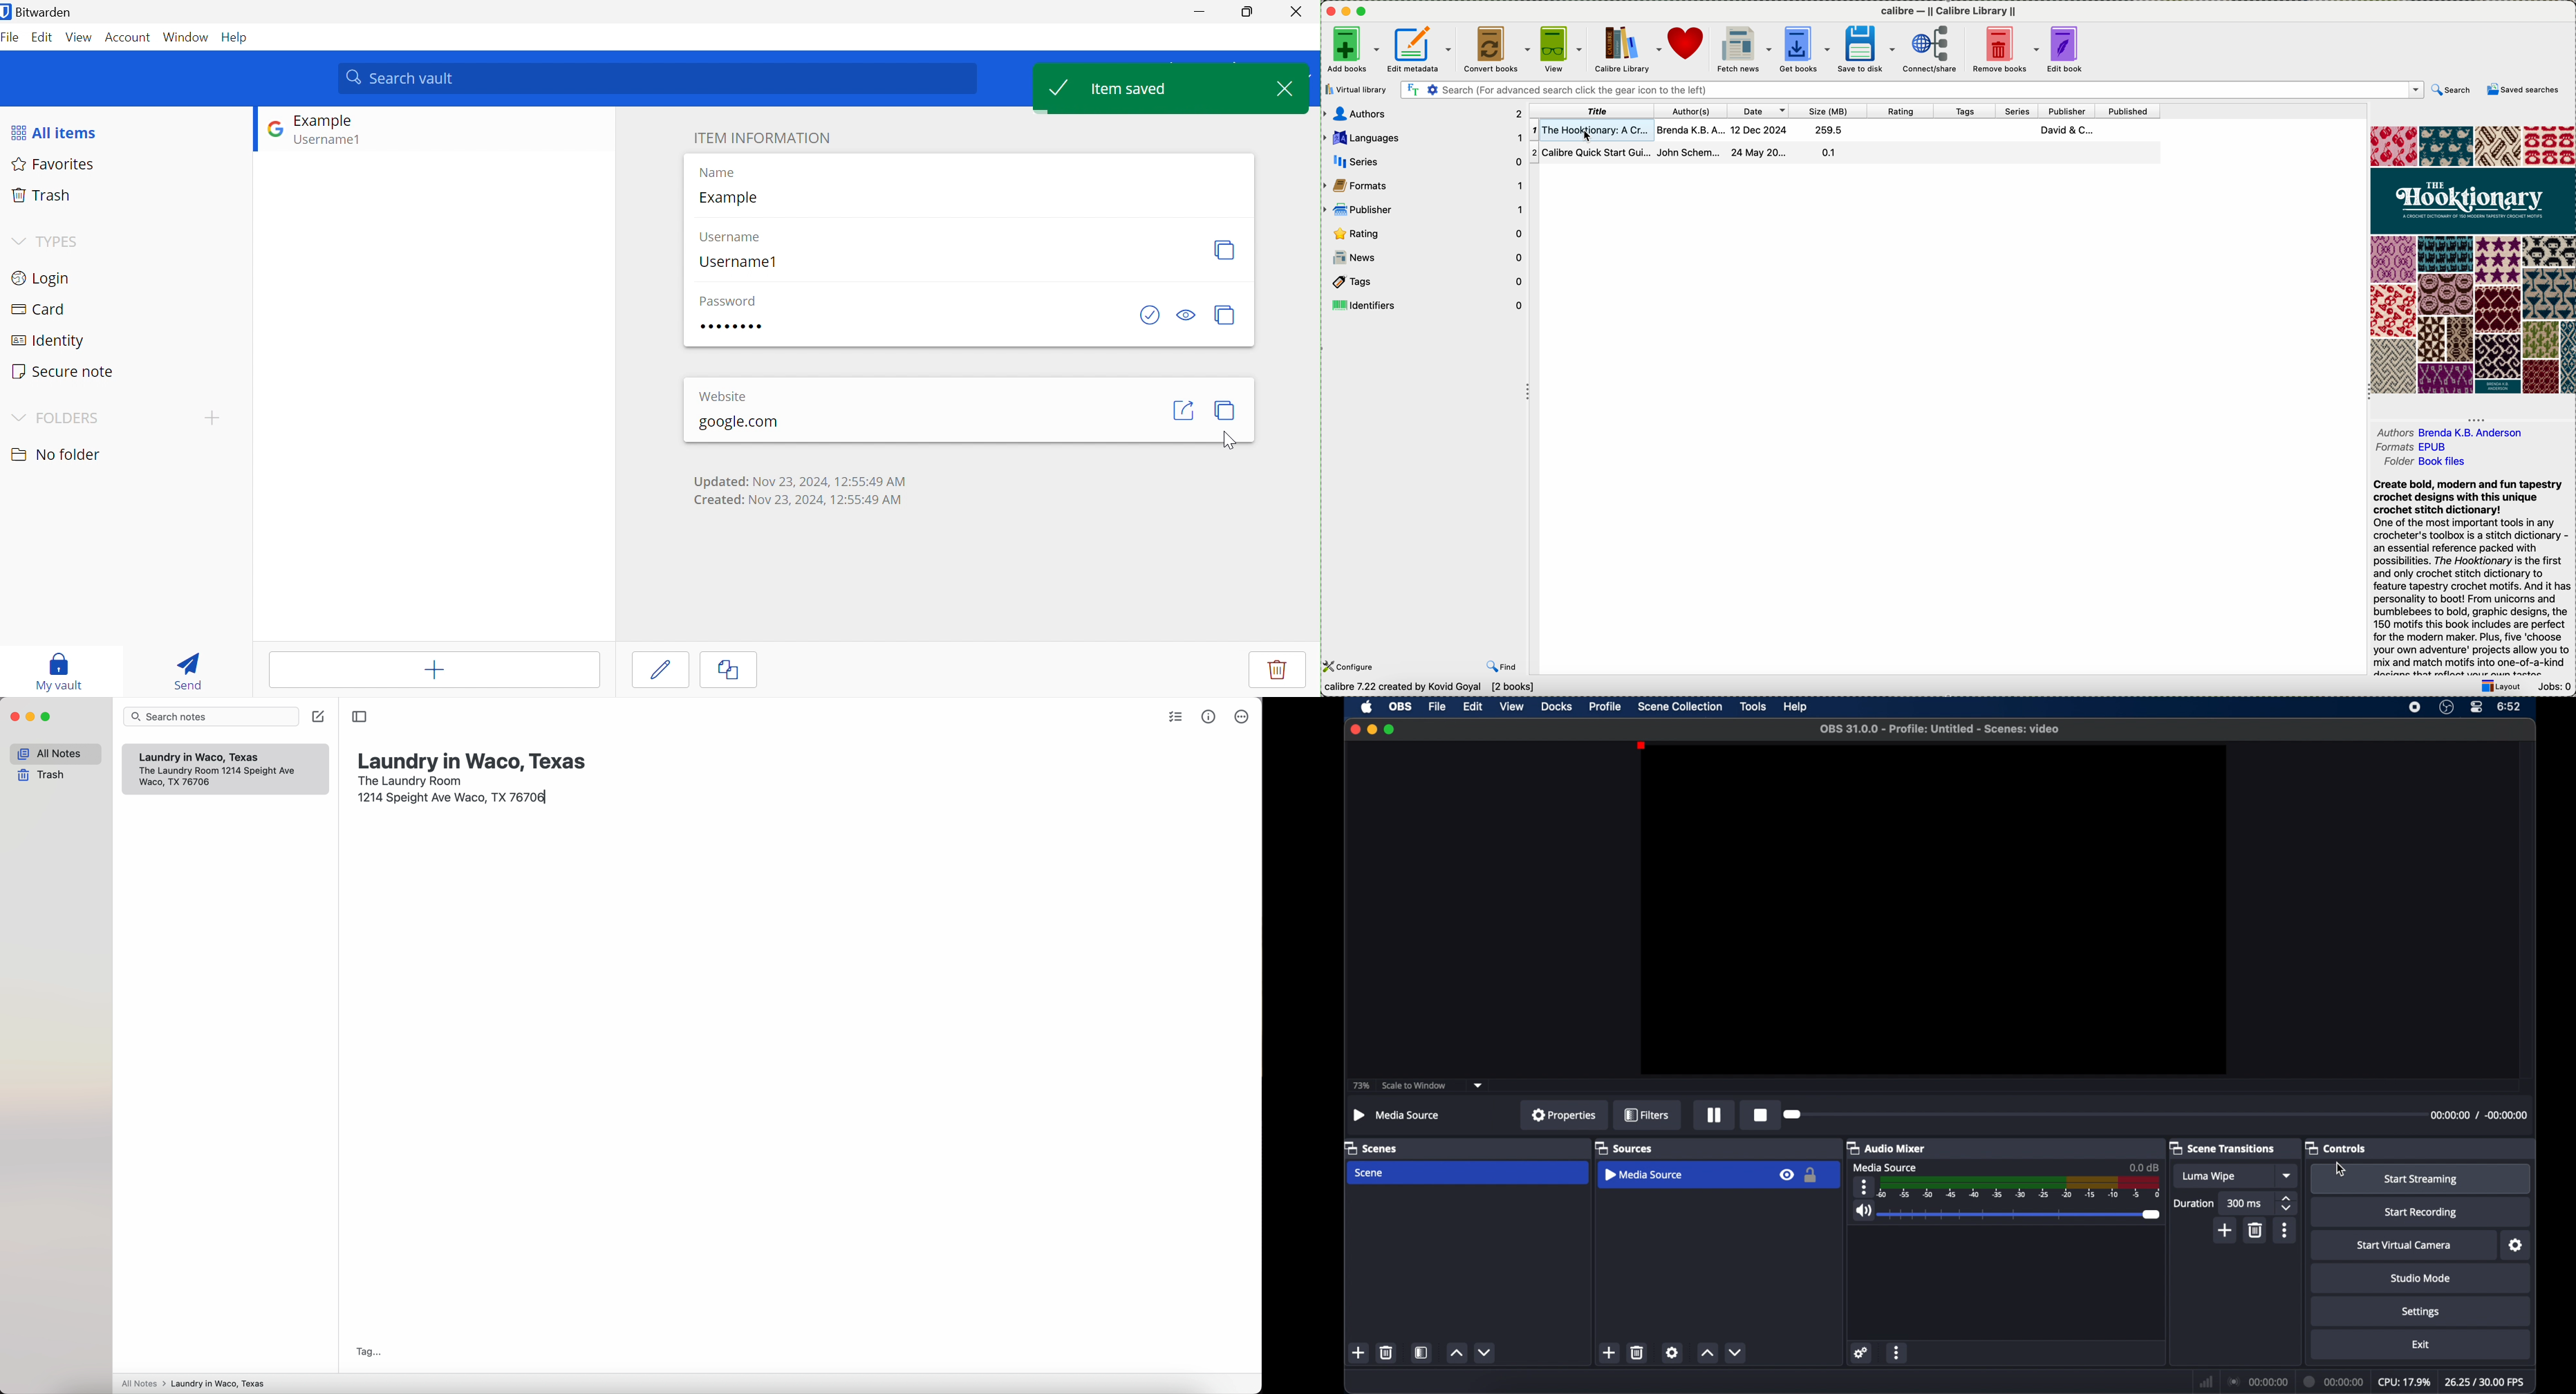 This screenshot has width=2576, height=1400. I want to click on Created: Nov 23, 2024, 12:55:49 AM, so click(801, 500).